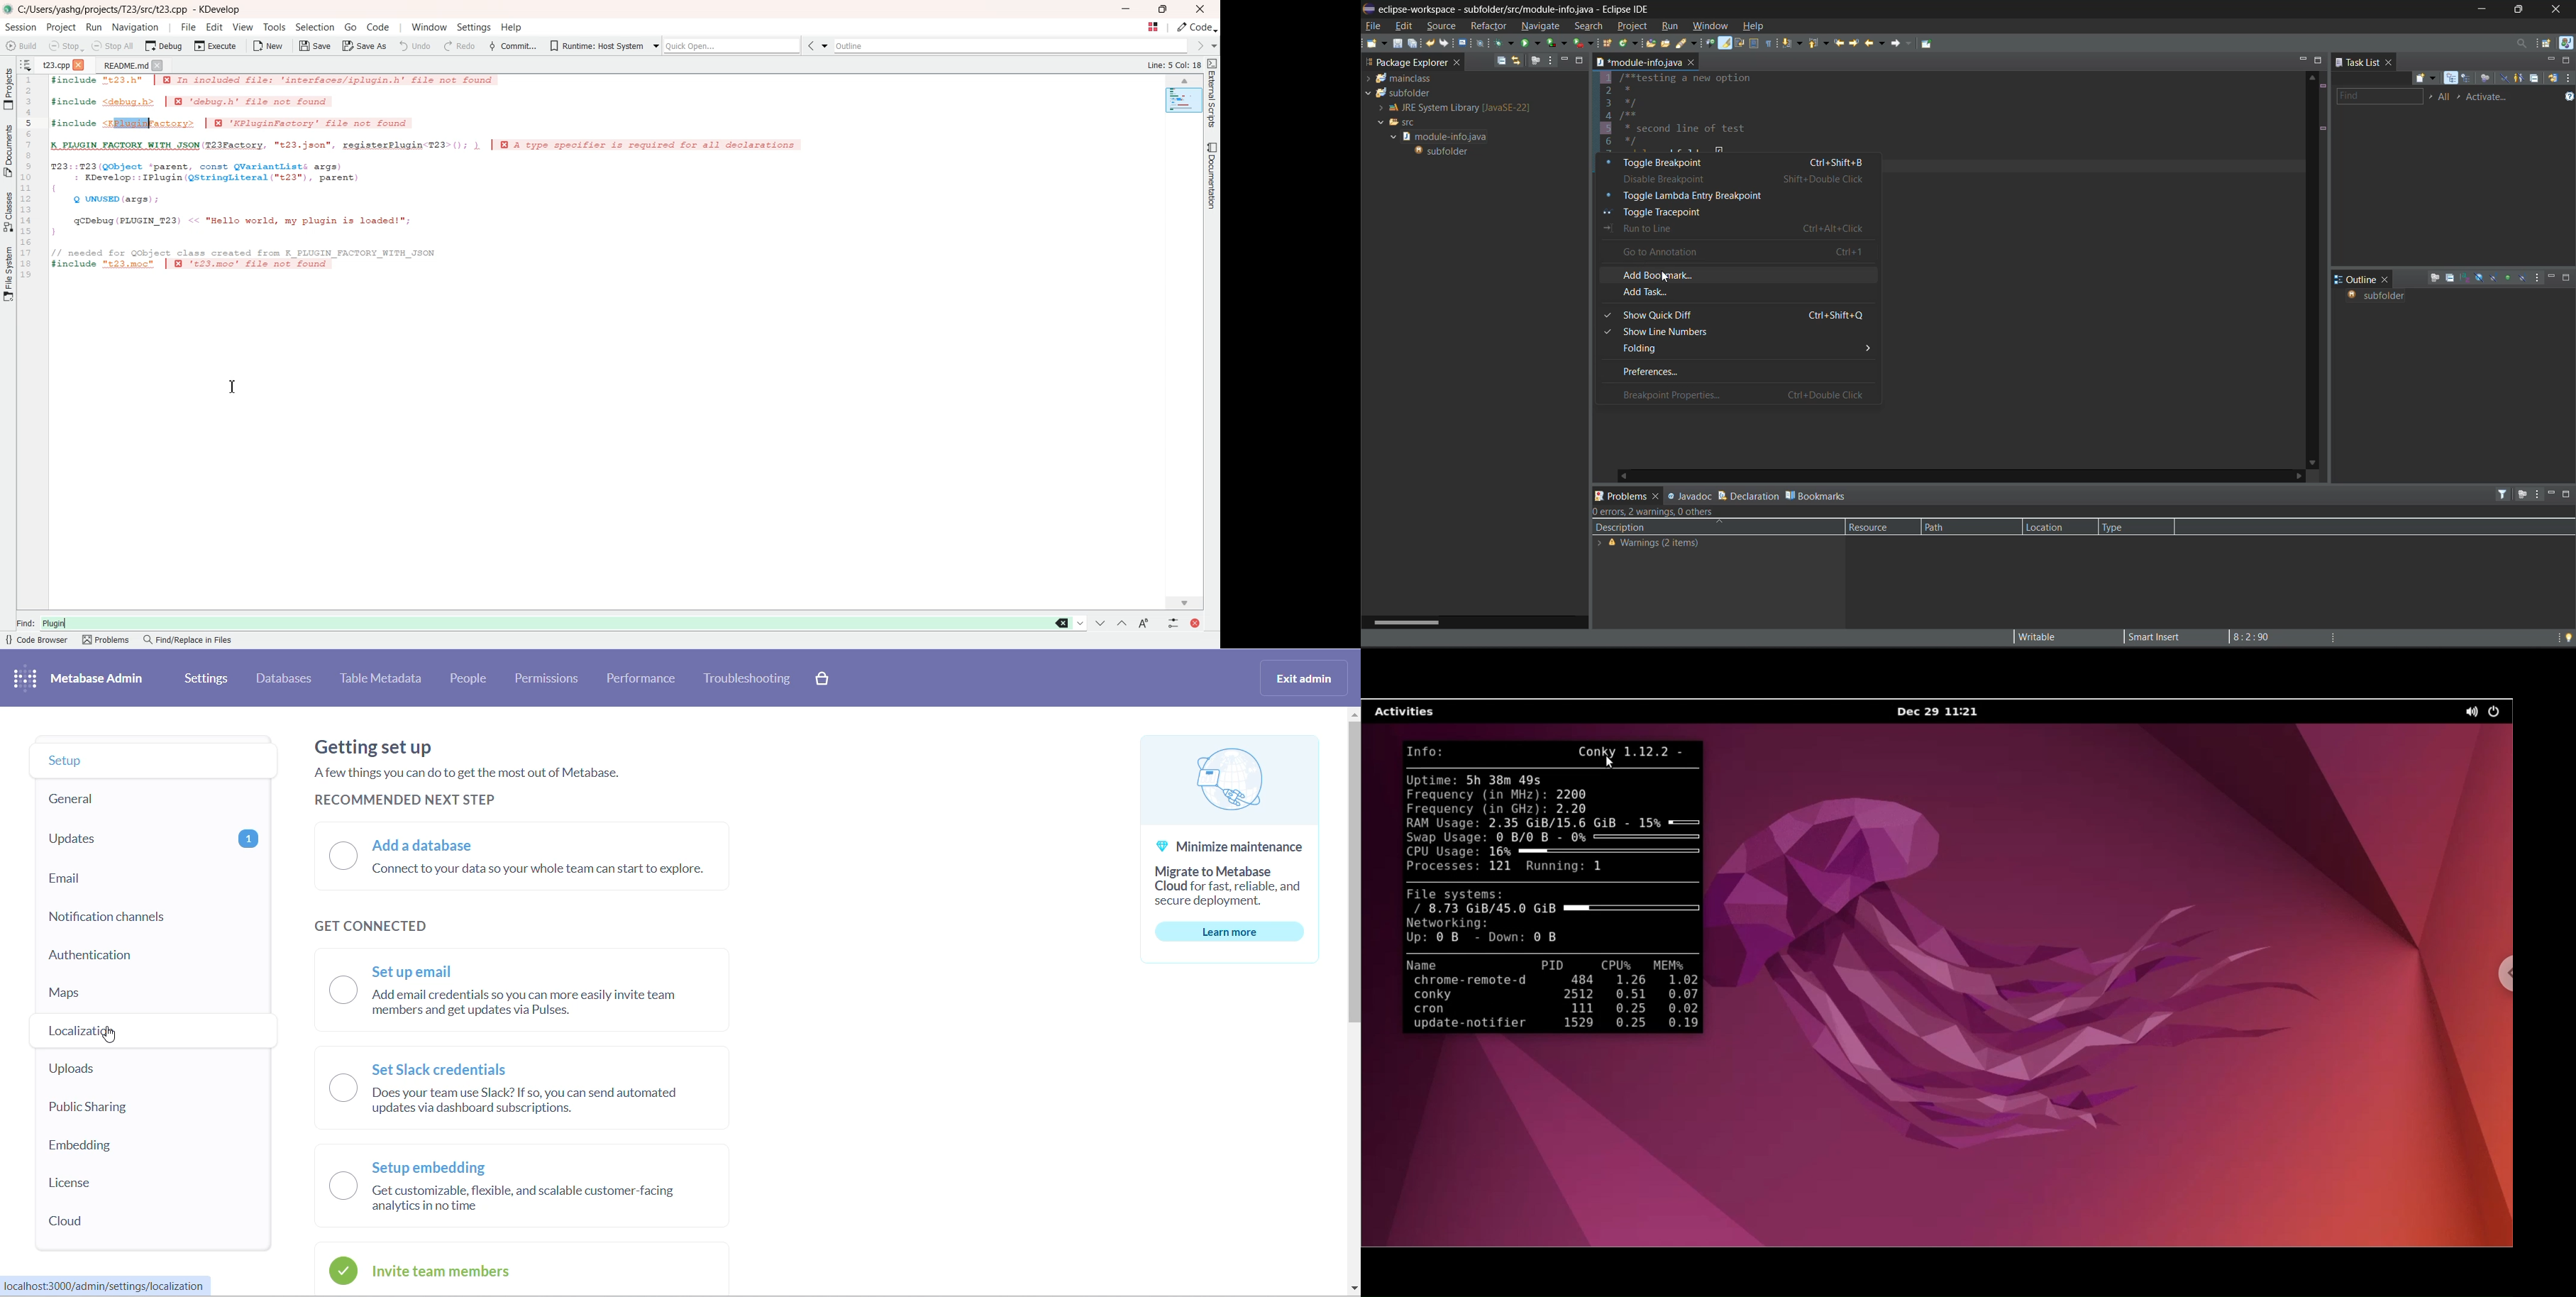 This screenshot has height=1316, width=2576. Describe the element at coordinates (1794, 44) in the screenshot. I see `next annotation` at that location.